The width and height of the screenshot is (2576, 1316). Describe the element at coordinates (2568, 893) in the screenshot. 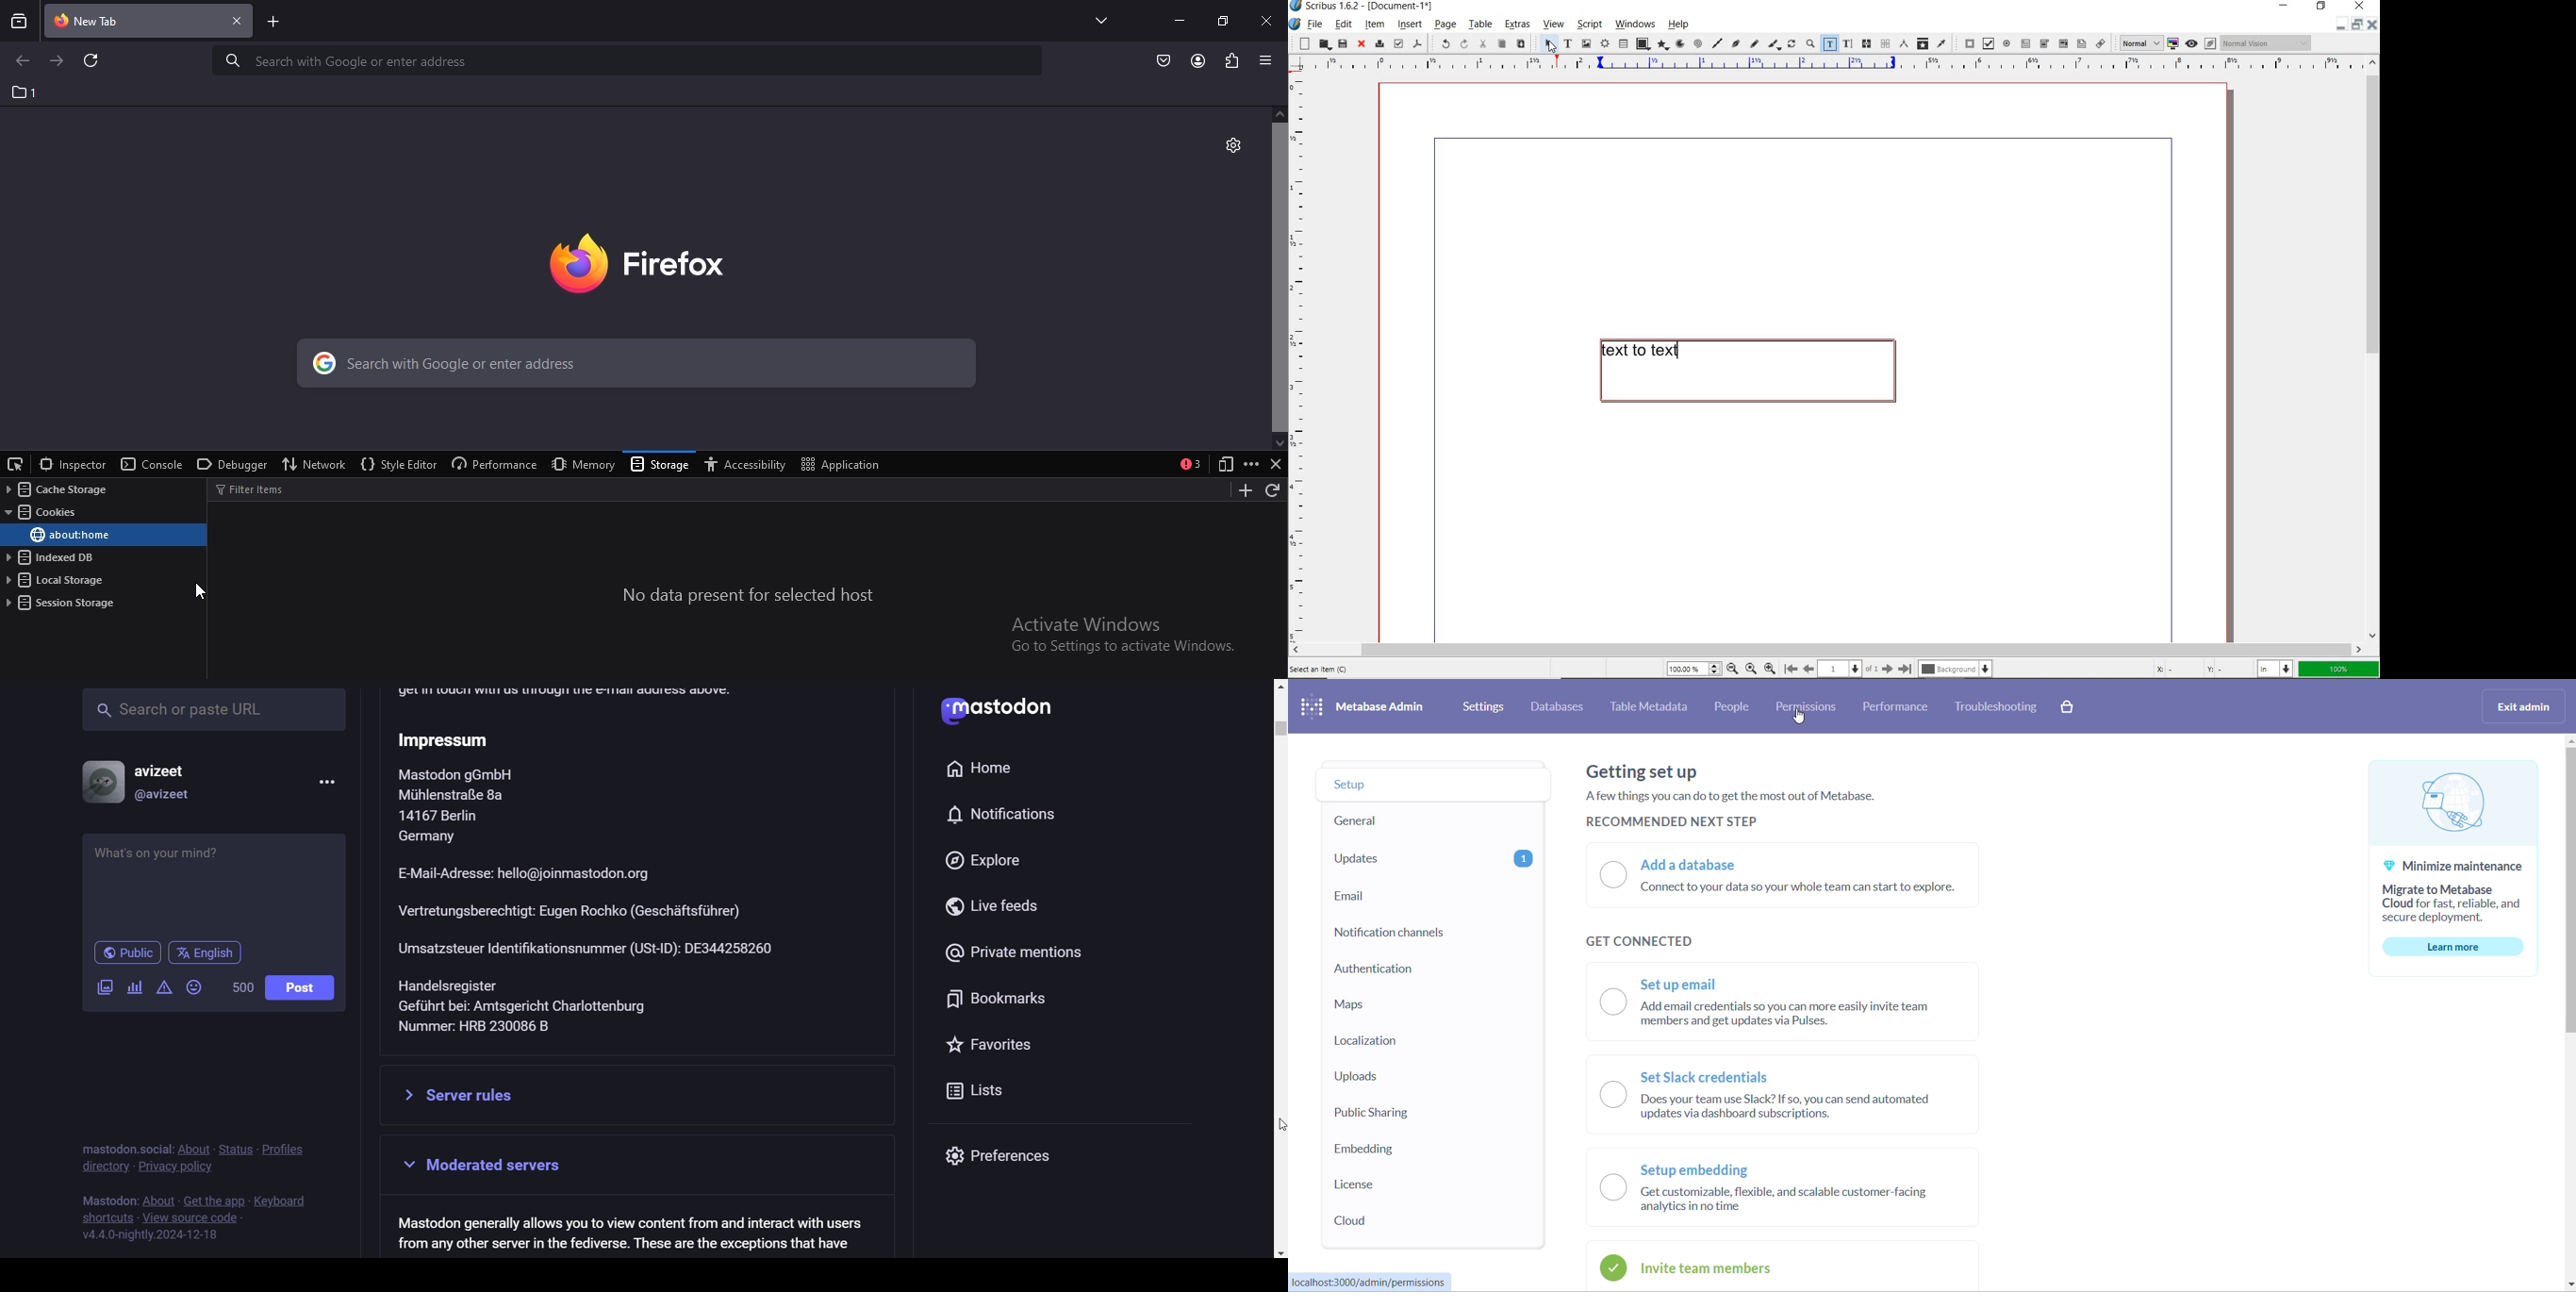

I see `scrollbar` at that location.